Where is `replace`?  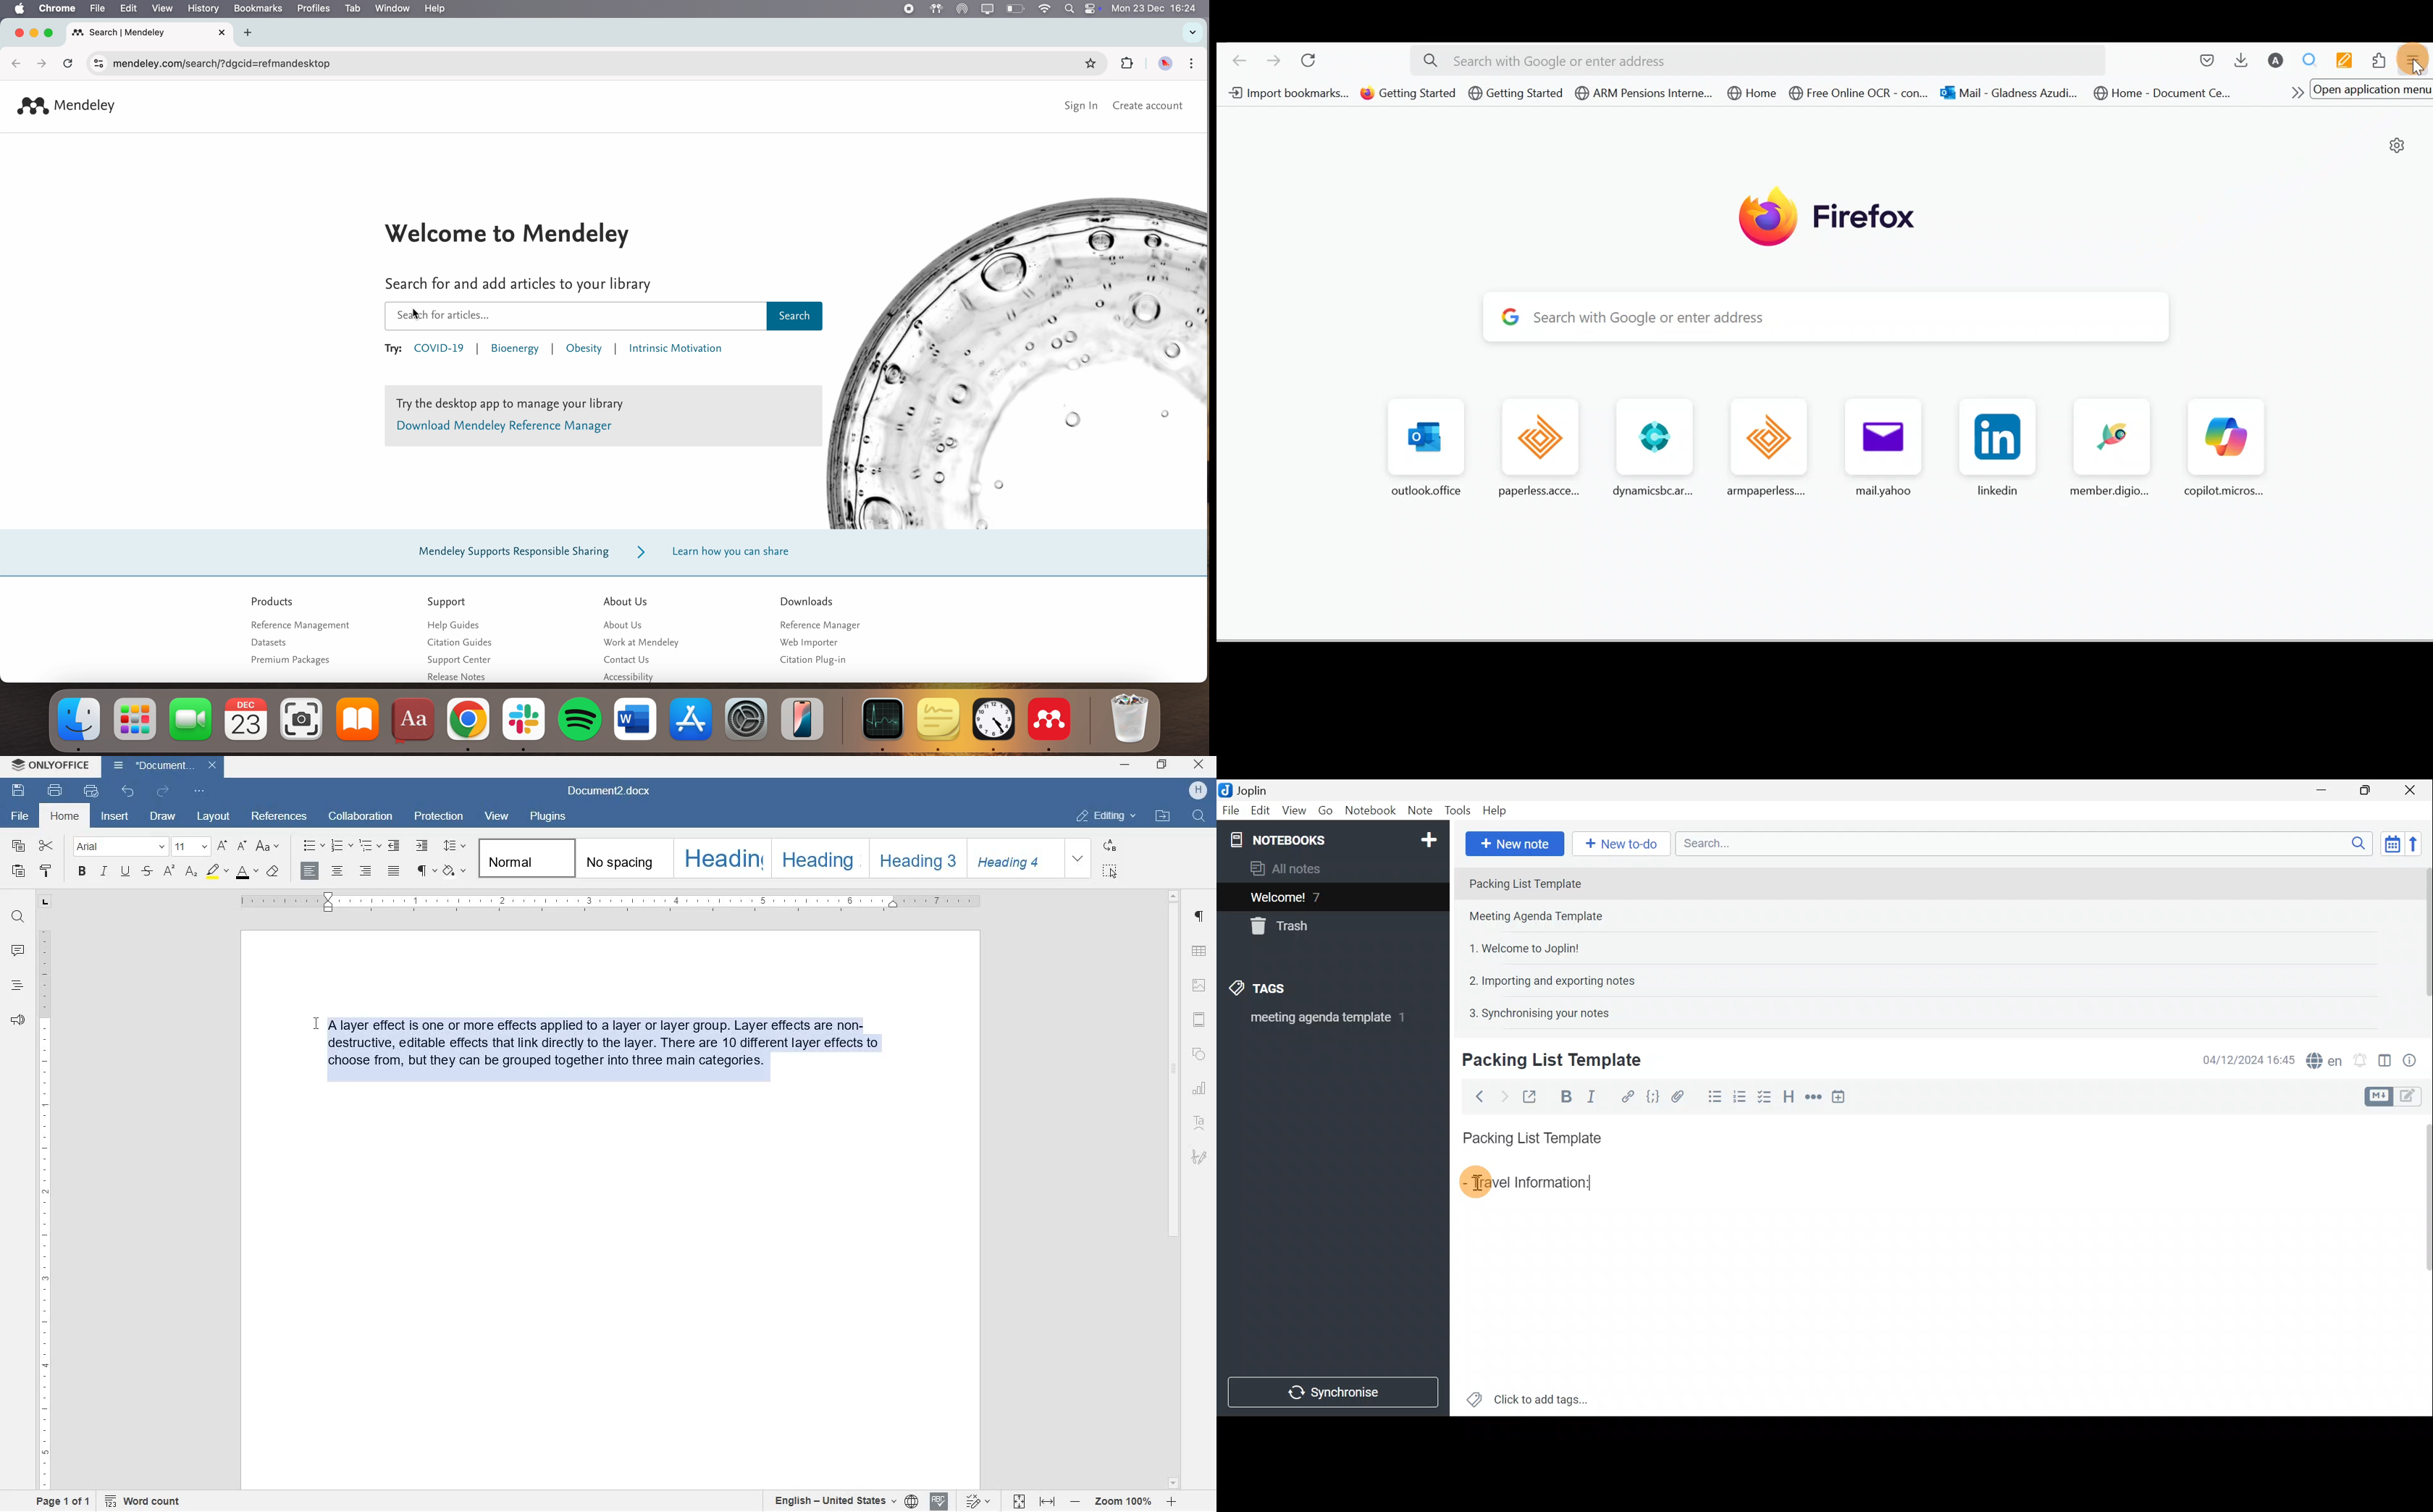 replace is located at coordinates (1112, 847).